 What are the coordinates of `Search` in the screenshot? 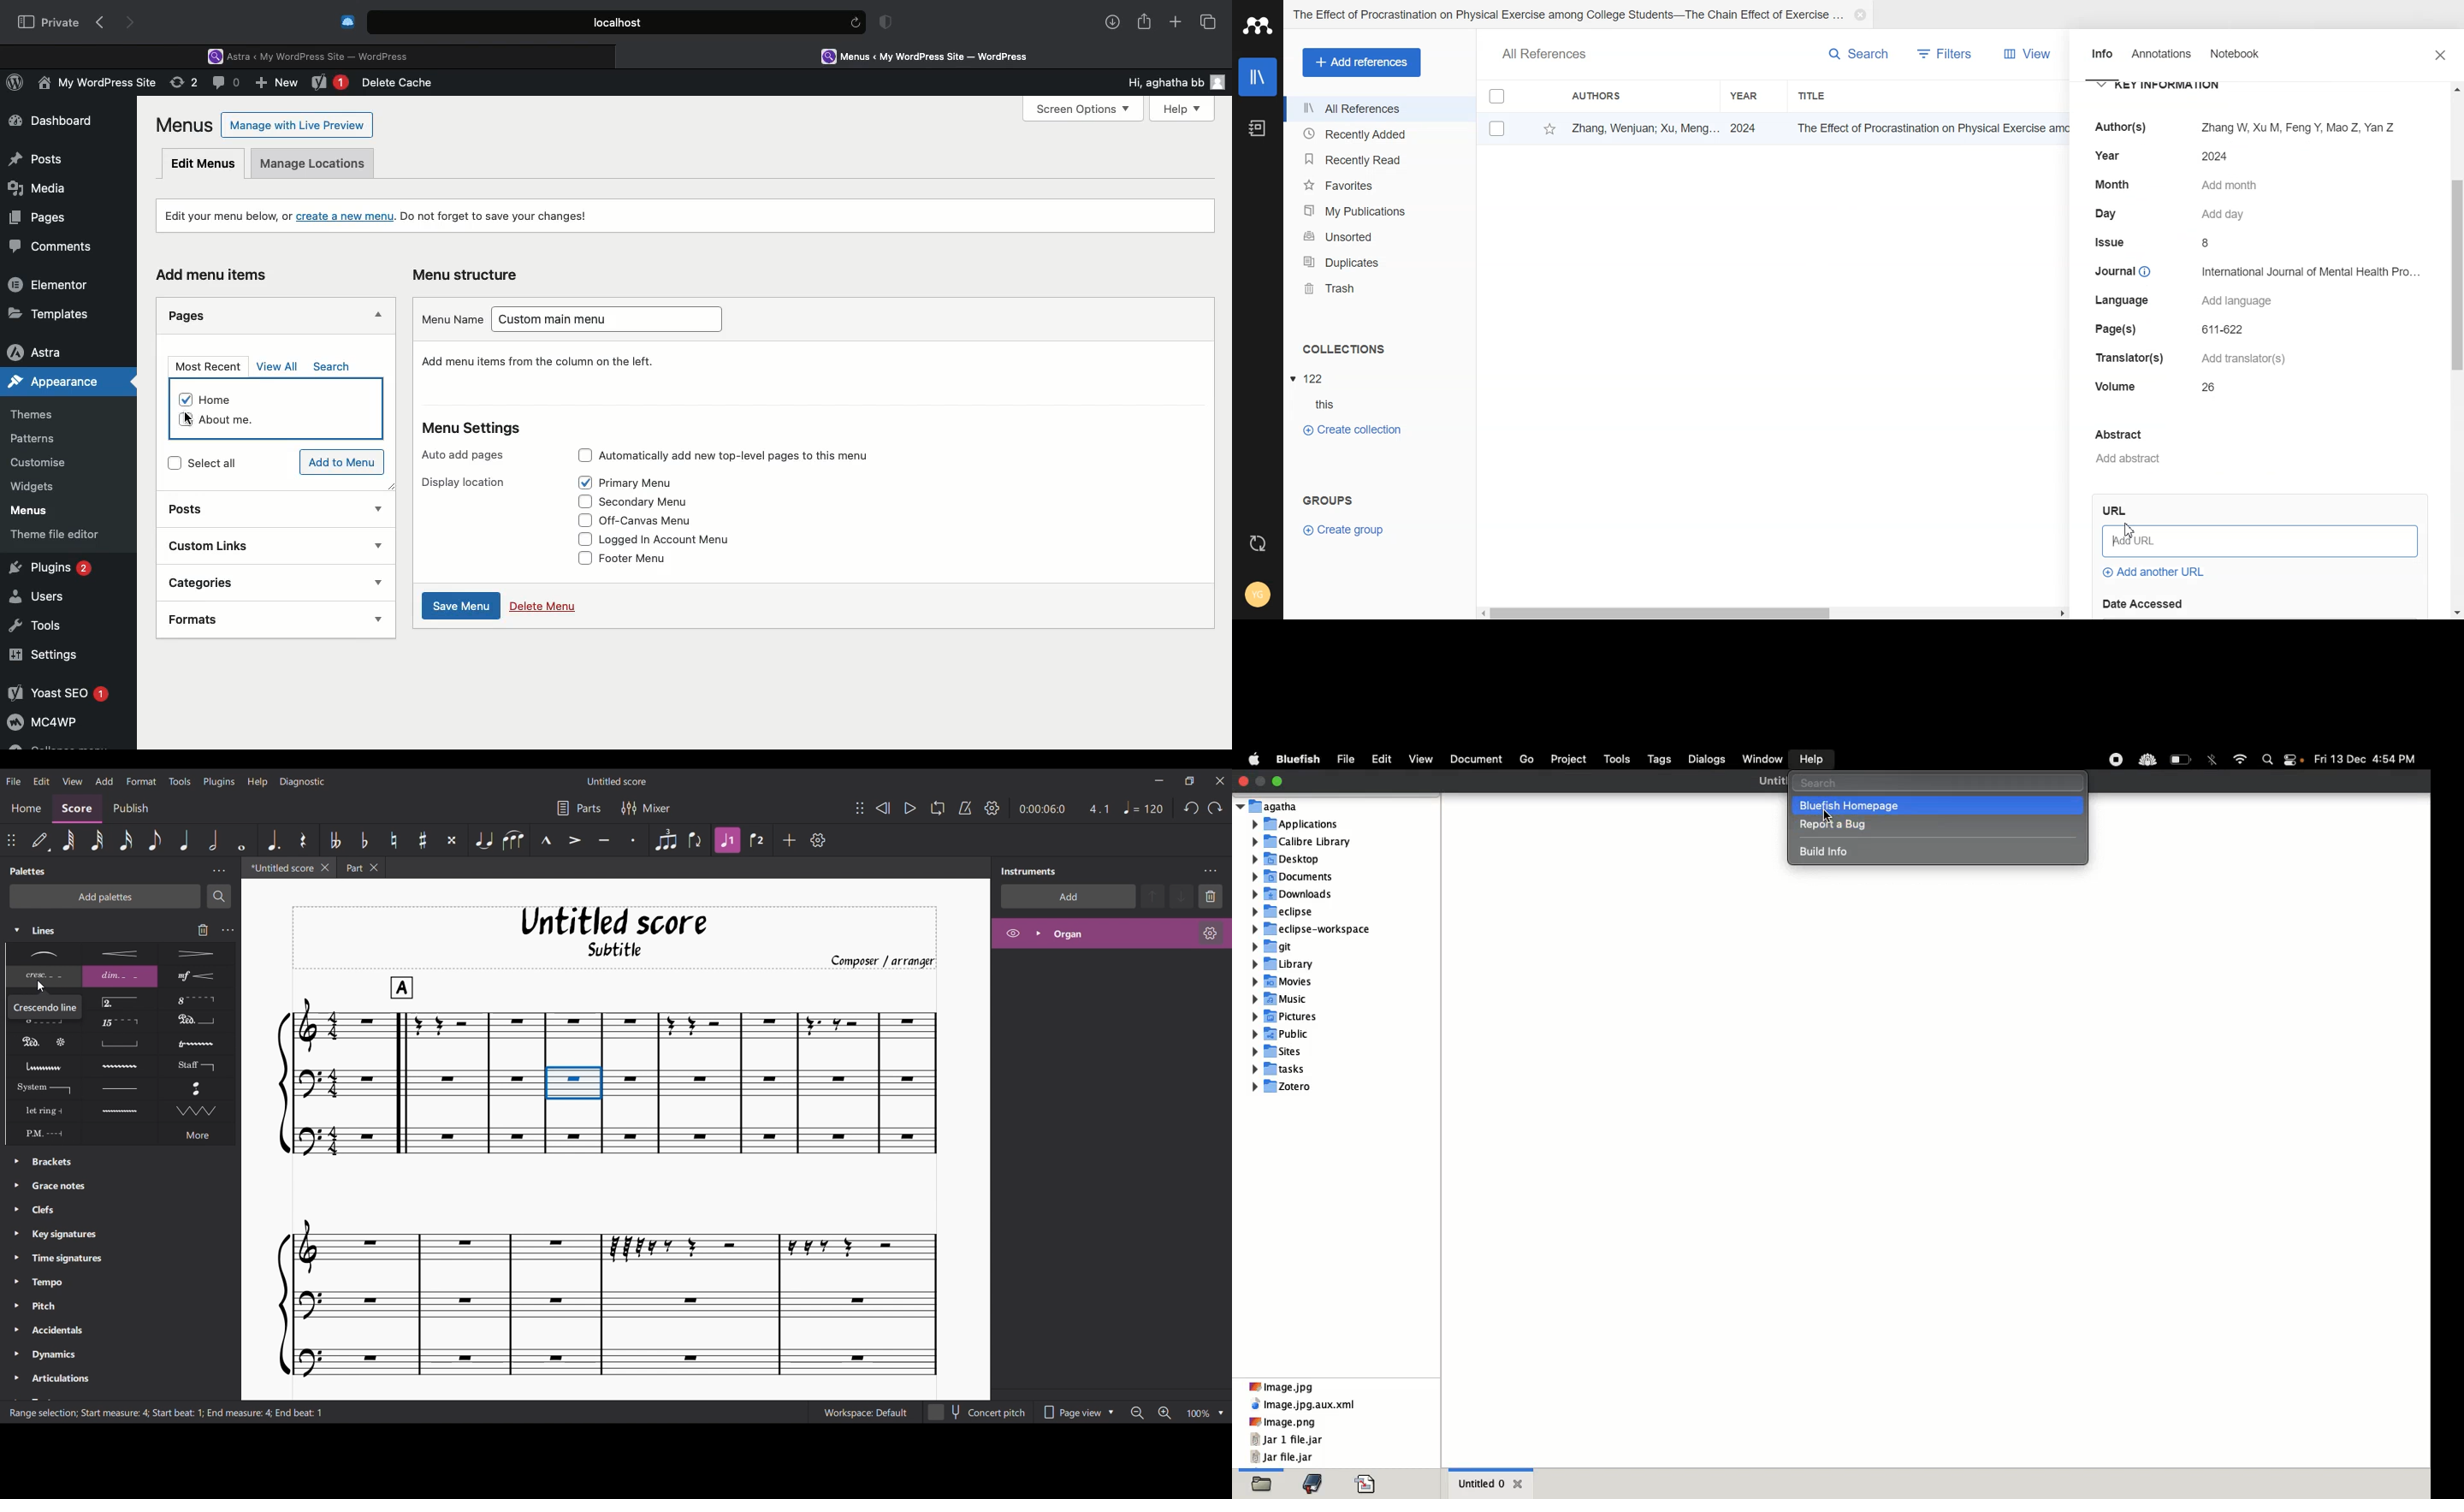 It's located at (335, 367).